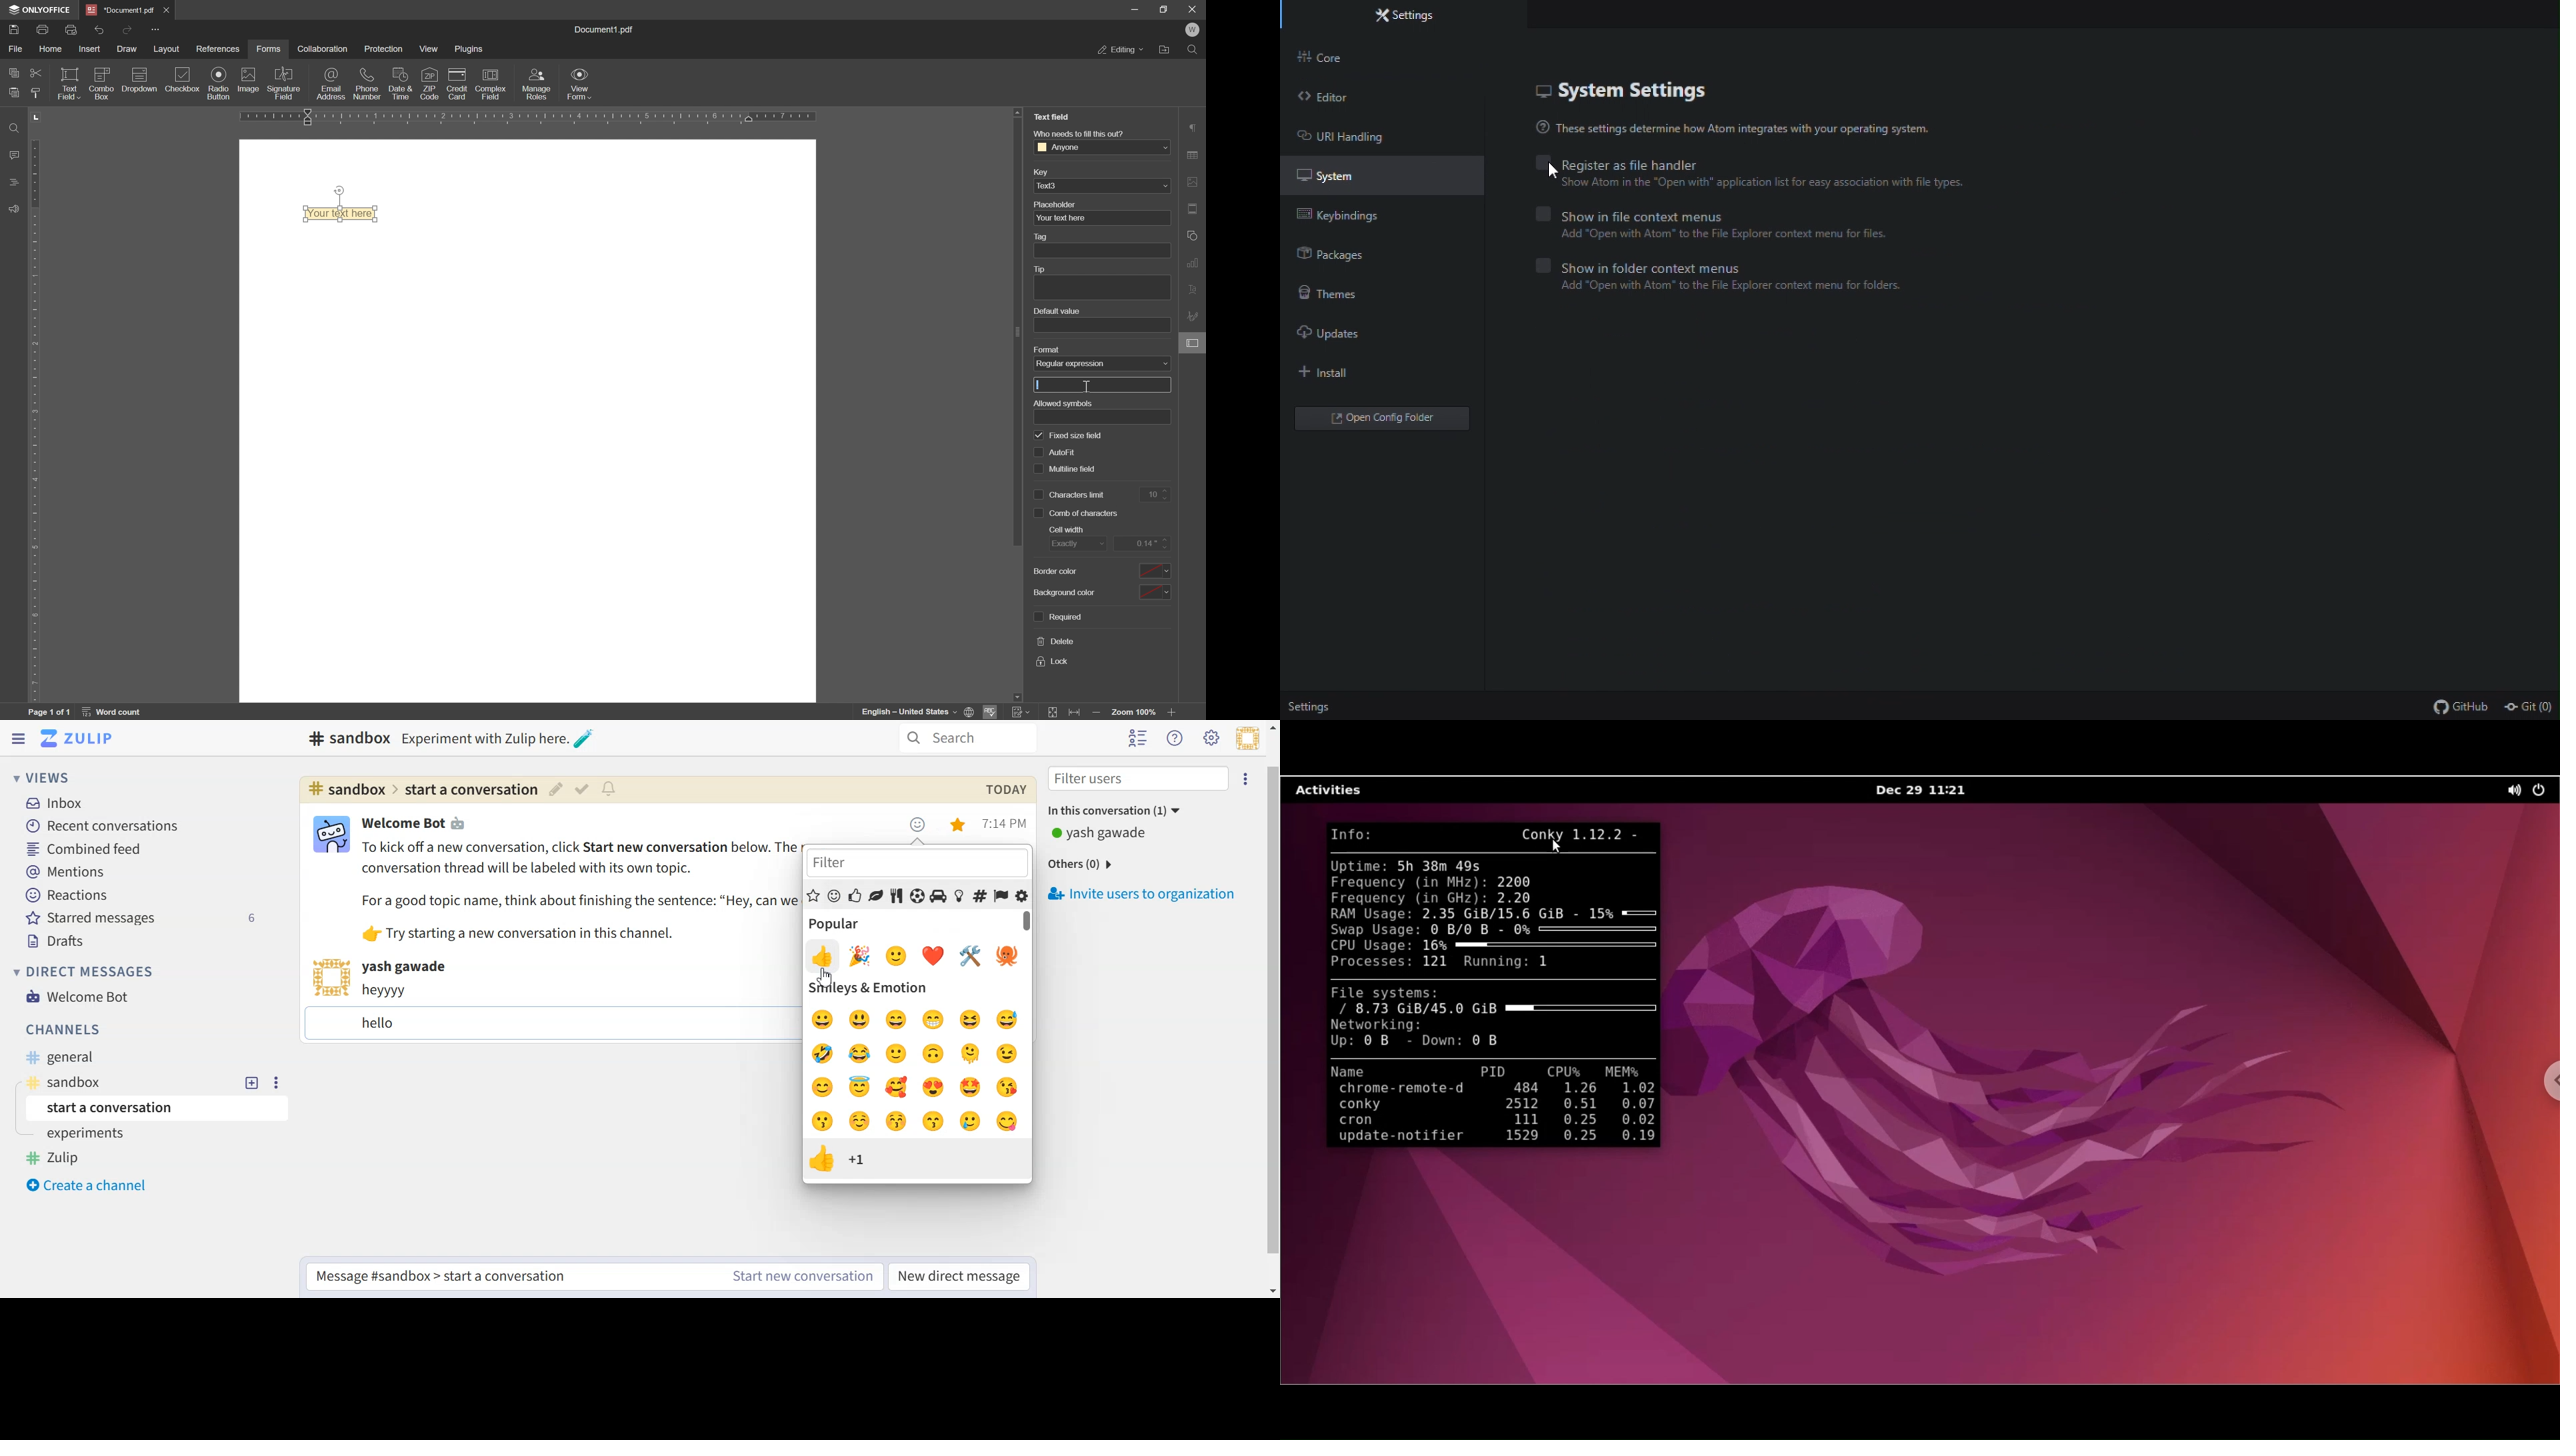  What do you see at coordinates (1062, 402) in the screenshot?
I see `allowed symbols` at bounding box center [1062, 402].